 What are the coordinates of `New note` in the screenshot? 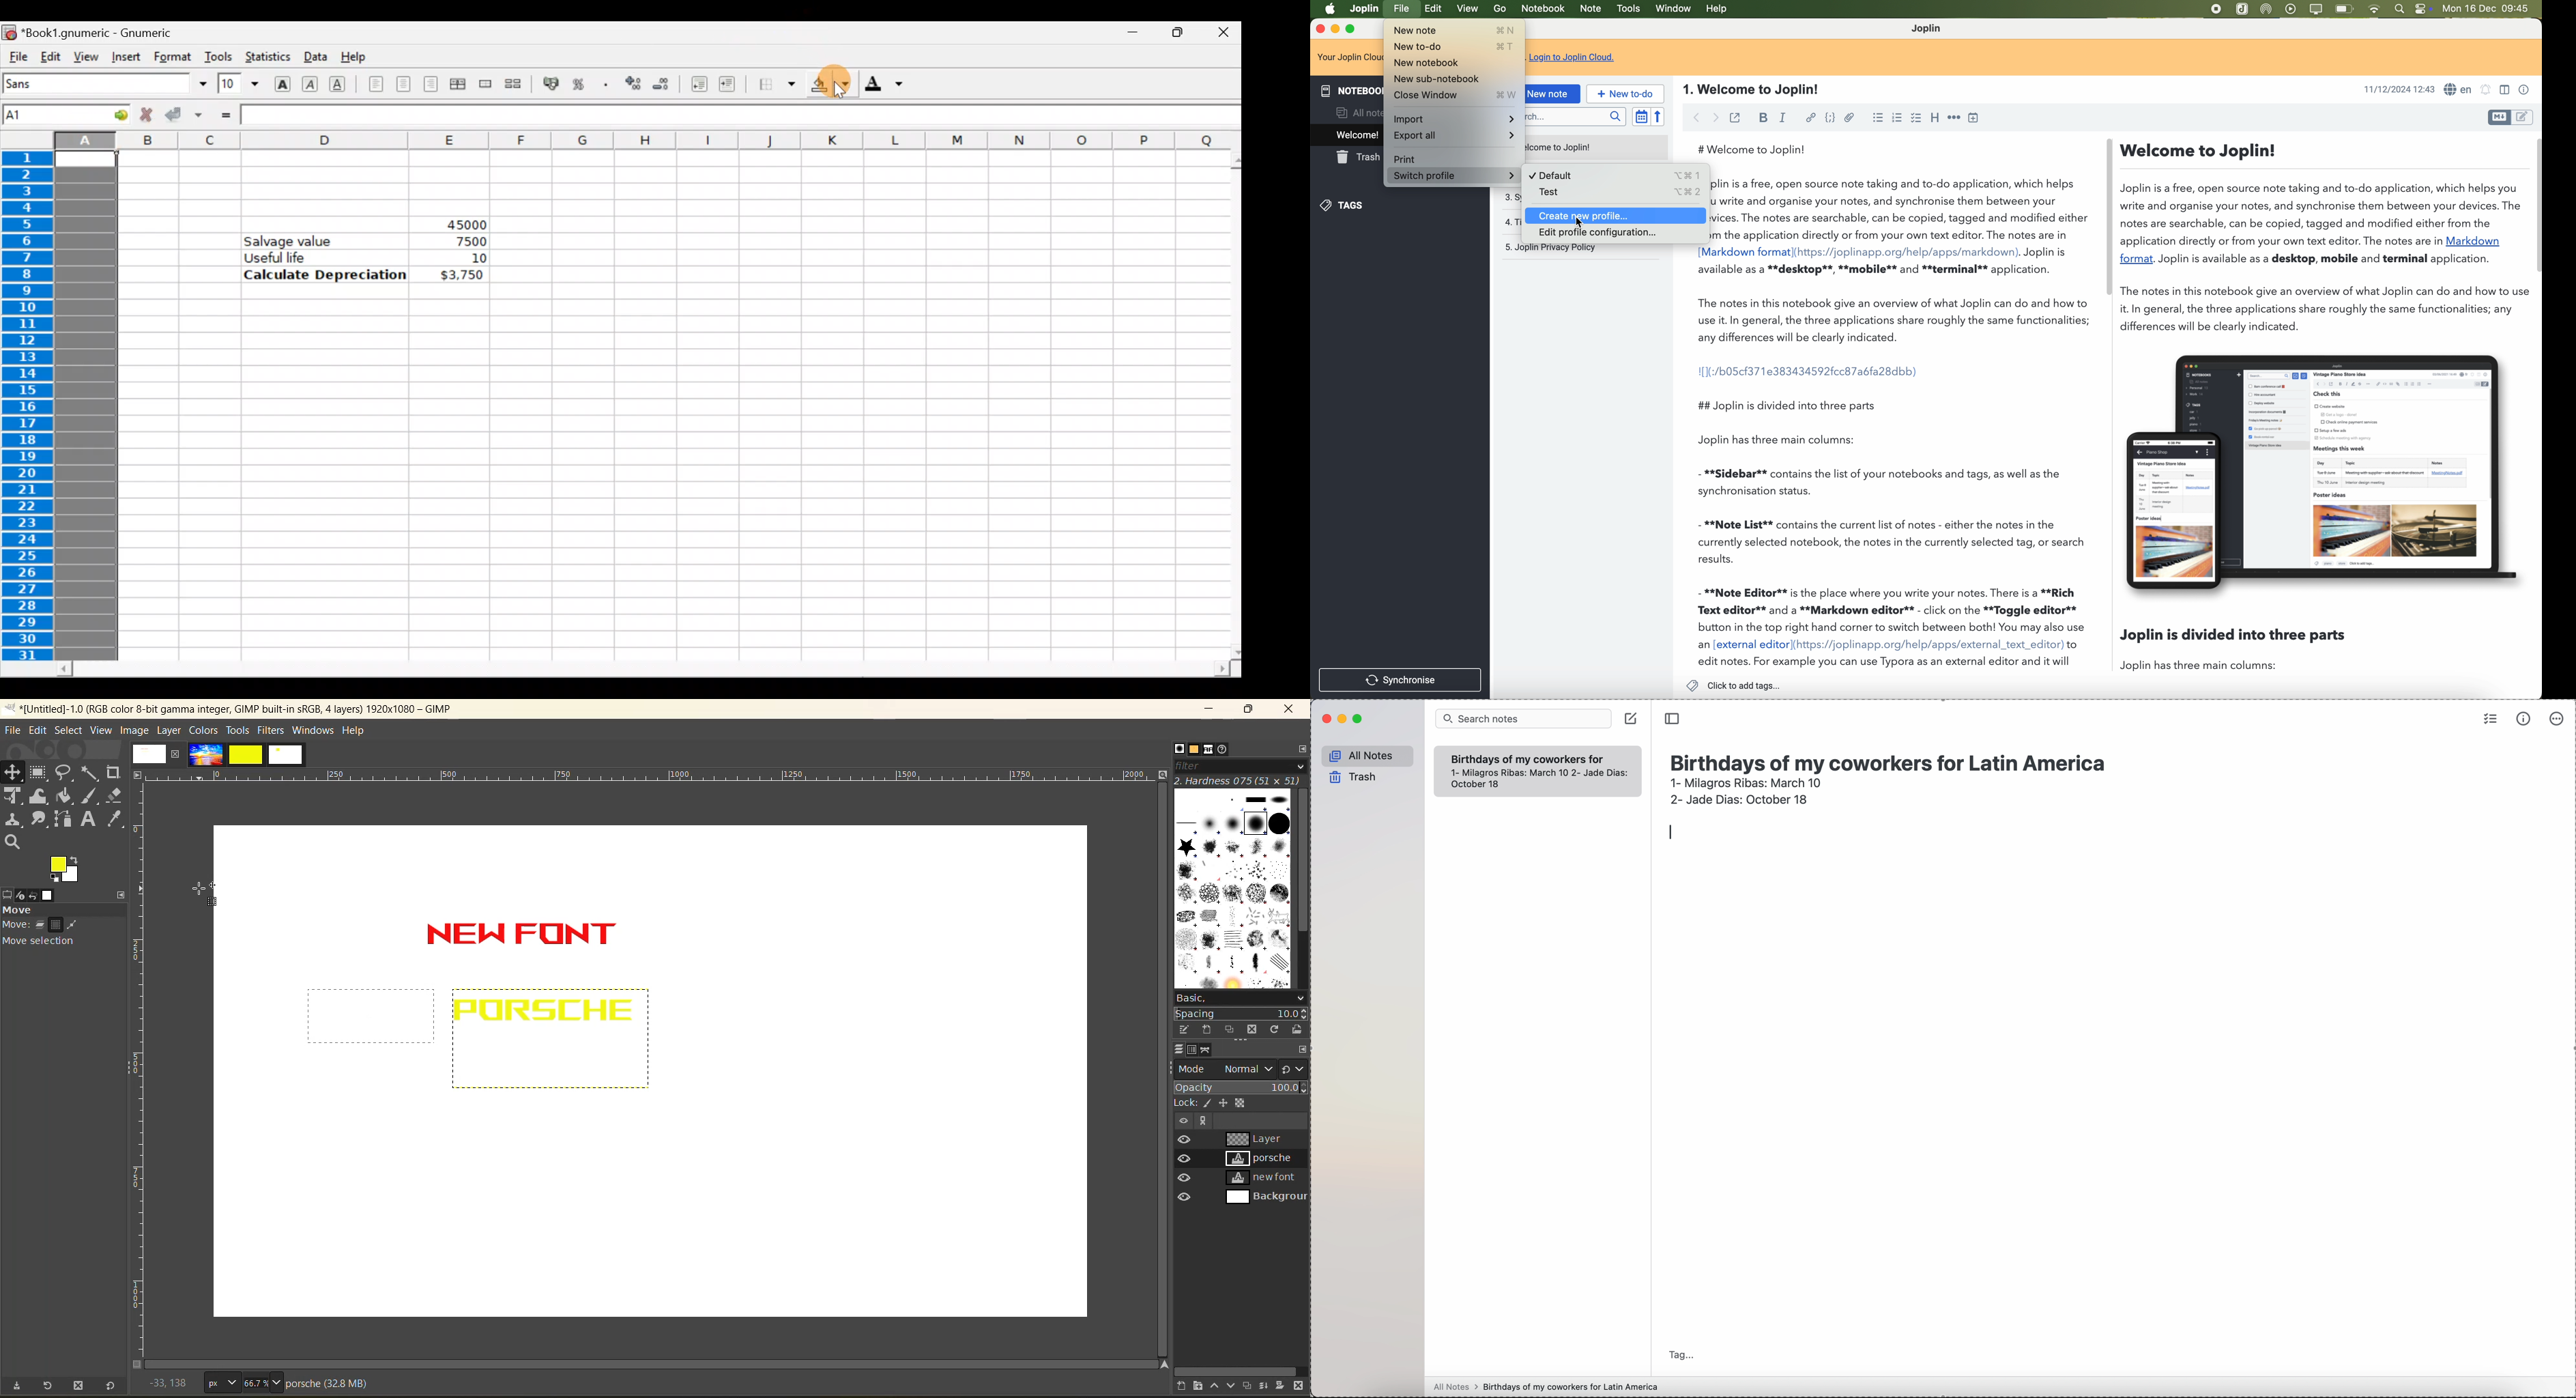 It's located at (1452, 32).